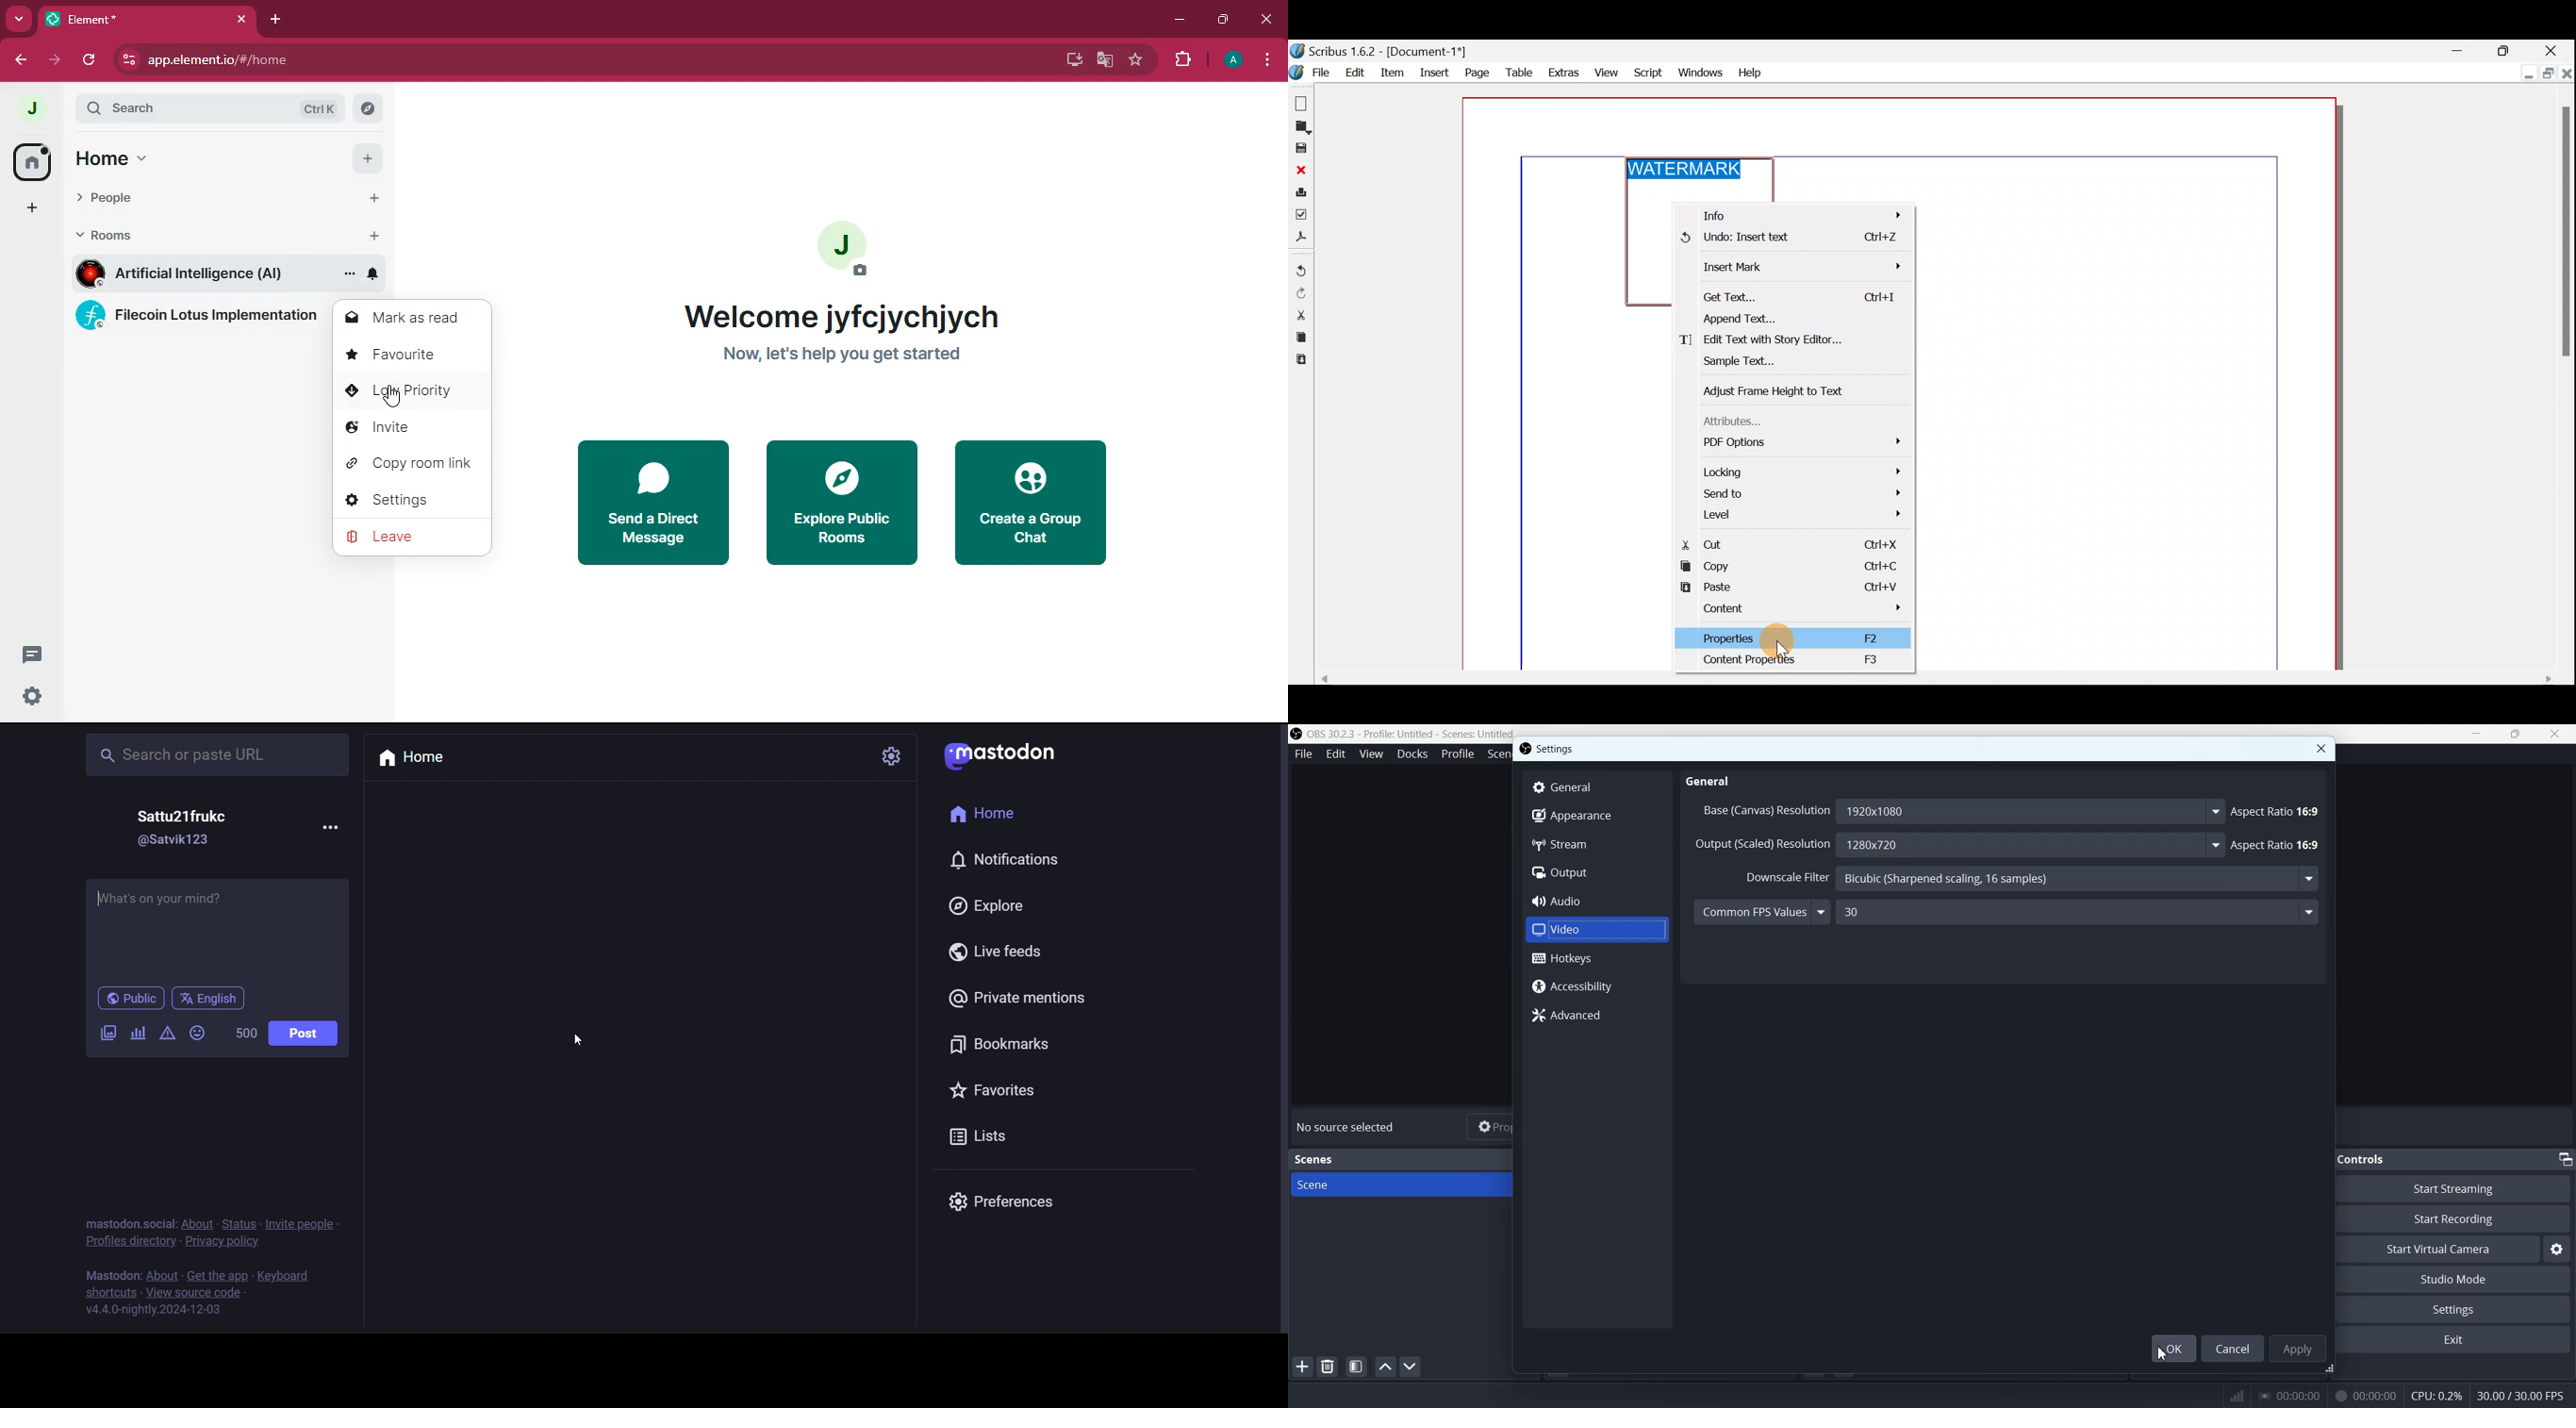 The image size is (2576, 1428). Describe the element at coordinates (1606, 72) in the screenshot. I see `View` at that location.